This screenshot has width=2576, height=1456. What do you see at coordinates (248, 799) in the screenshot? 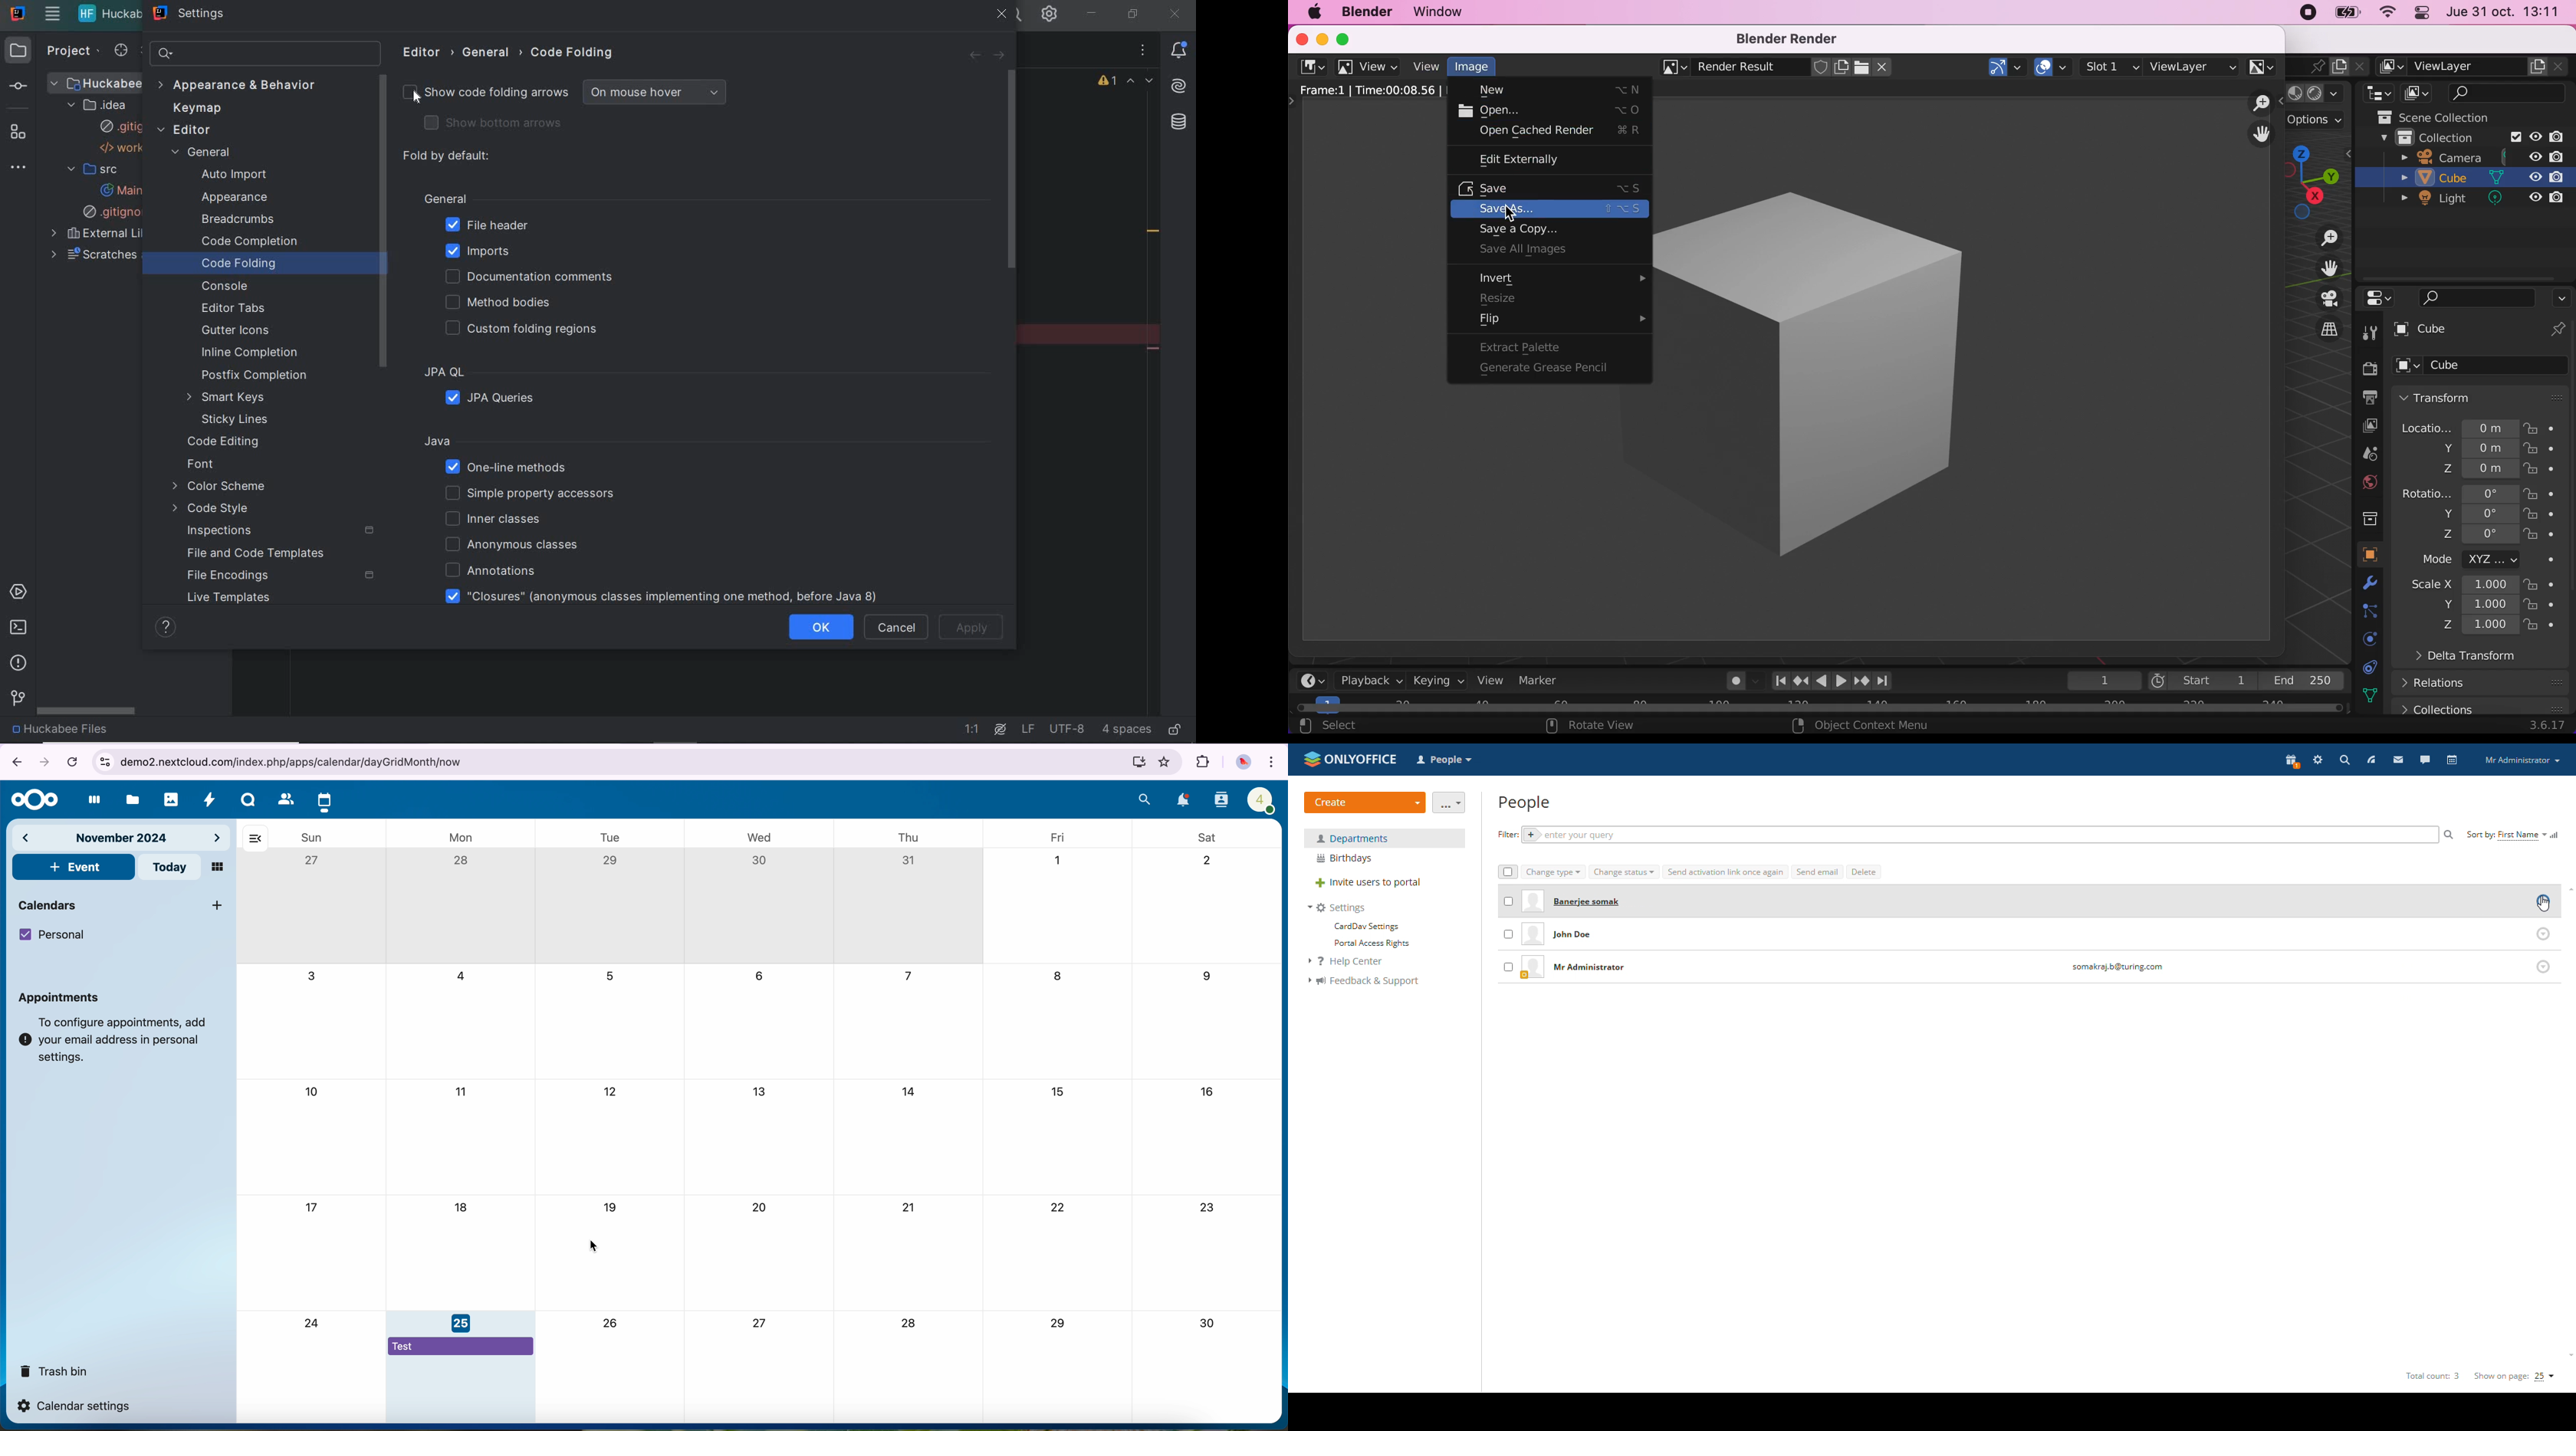
I see `Talk` at bounding box center [248, 799].